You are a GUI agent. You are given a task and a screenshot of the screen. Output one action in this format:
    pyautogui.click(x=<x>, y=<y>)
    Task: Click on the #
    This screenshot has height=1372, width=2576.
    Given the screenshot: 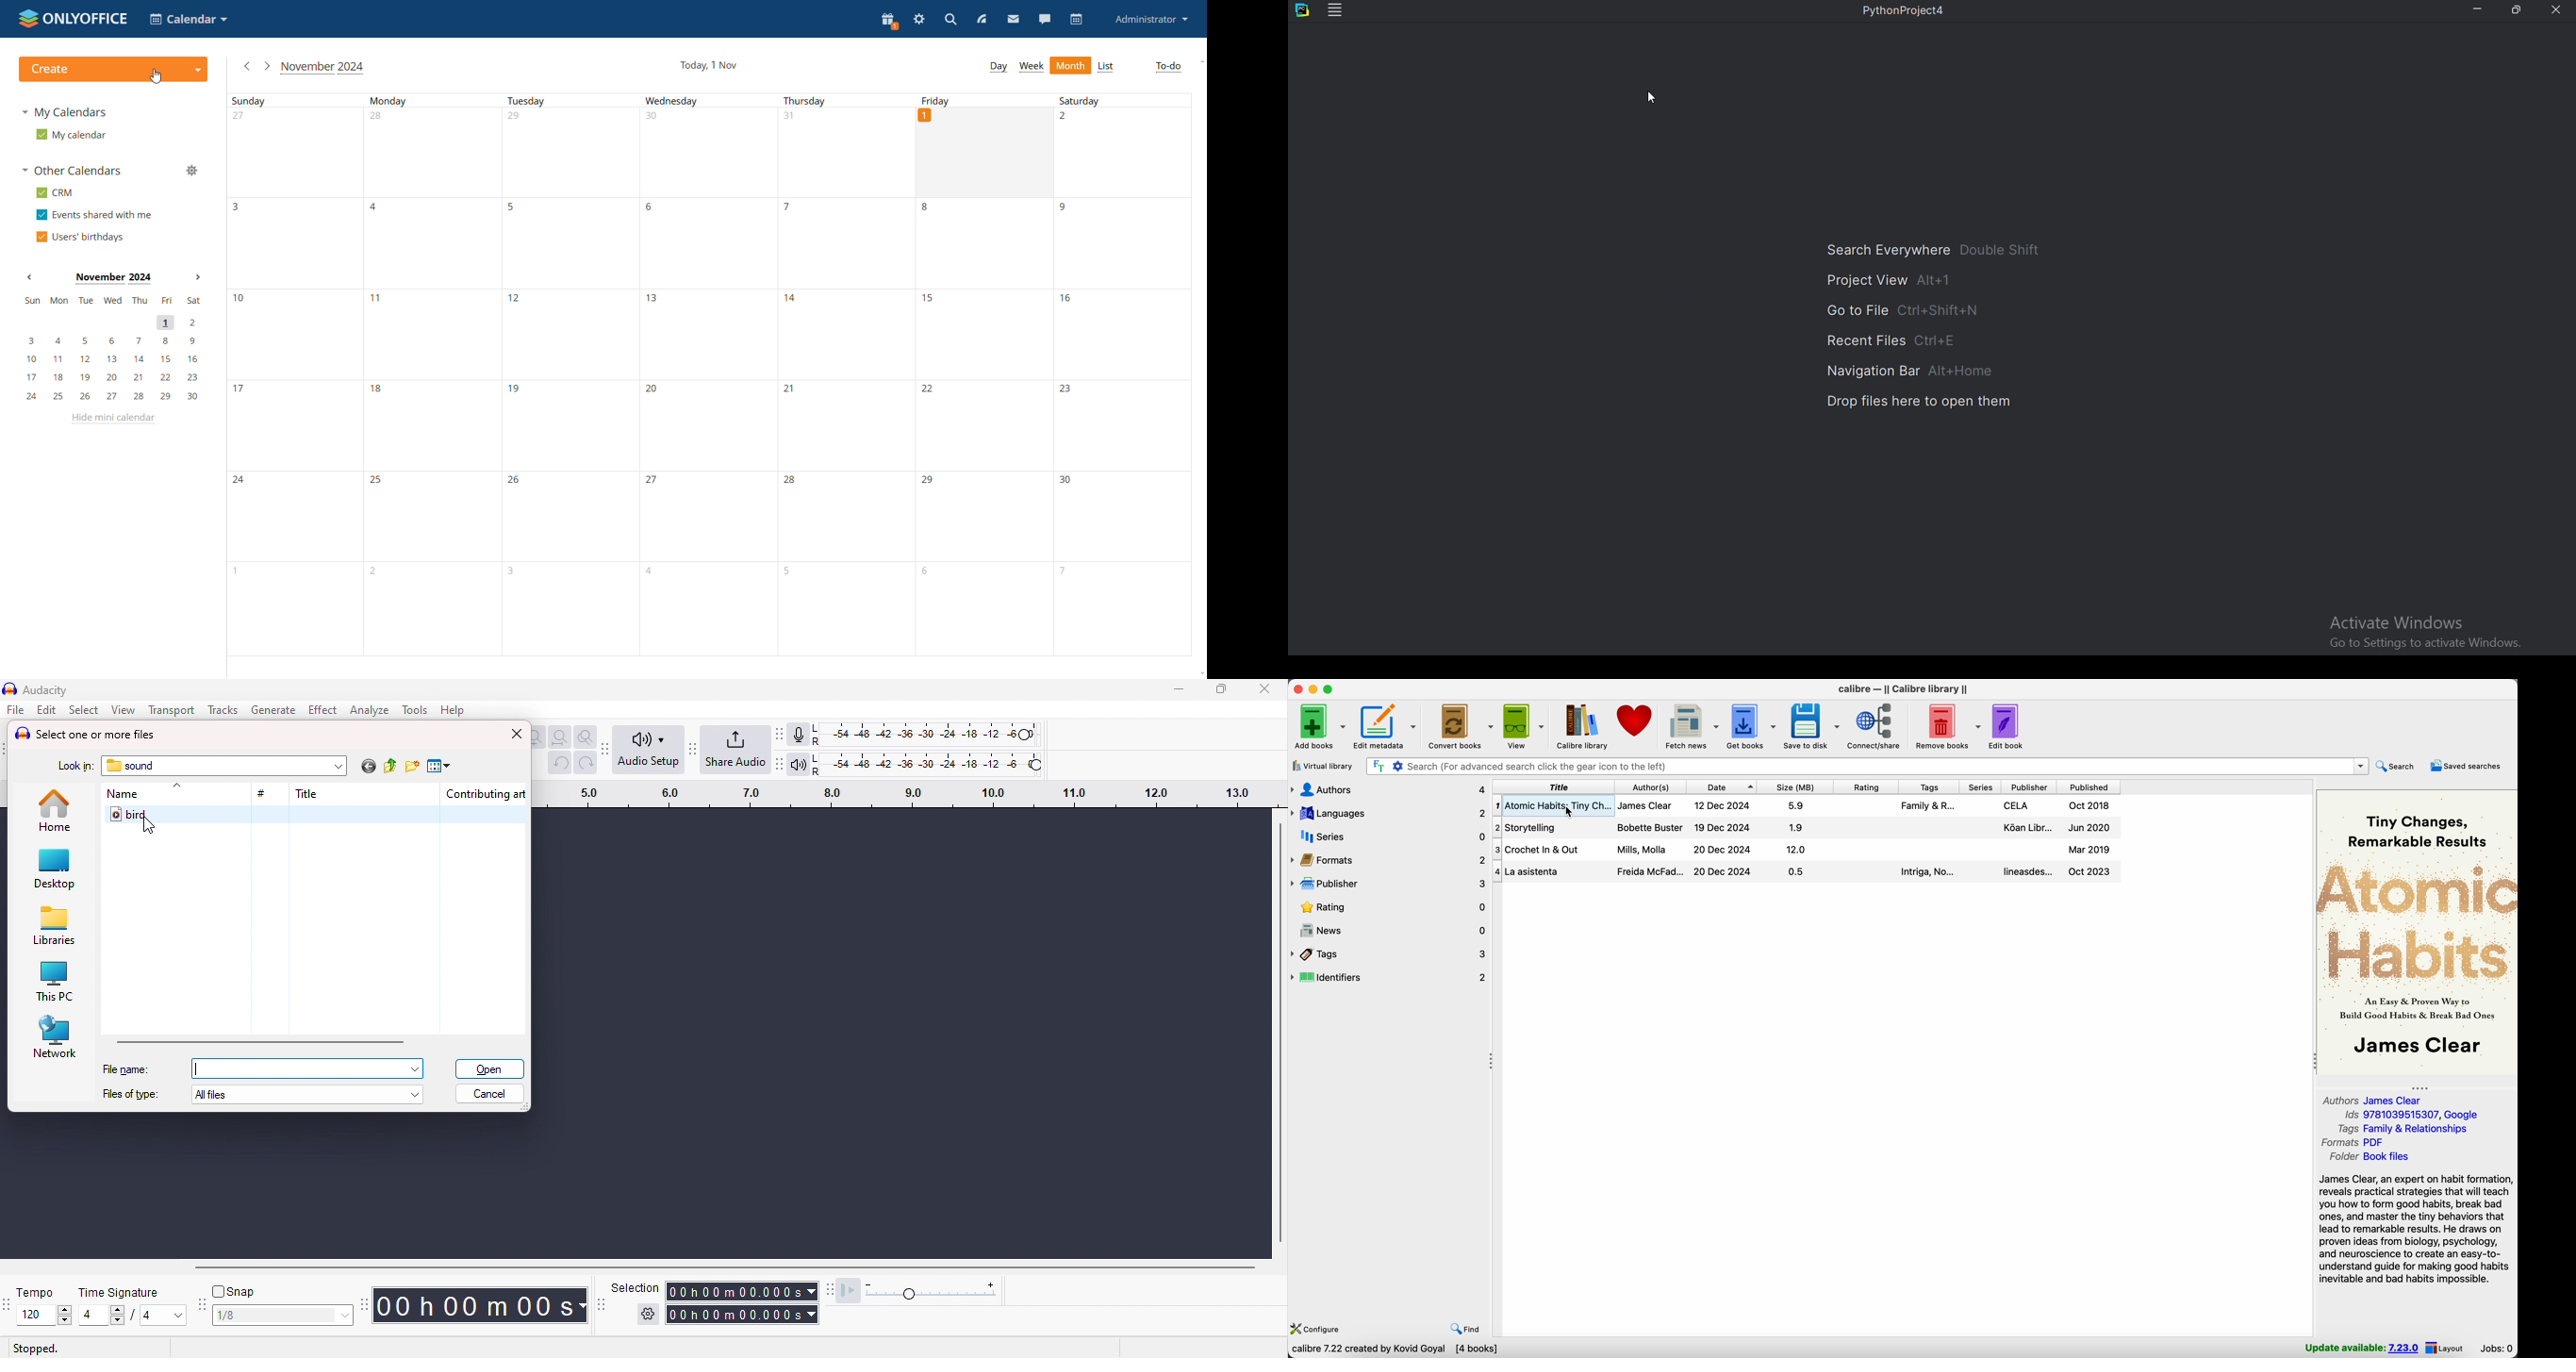 What is the action you would take?
    pyautogui.click(x=264, y=795)
    